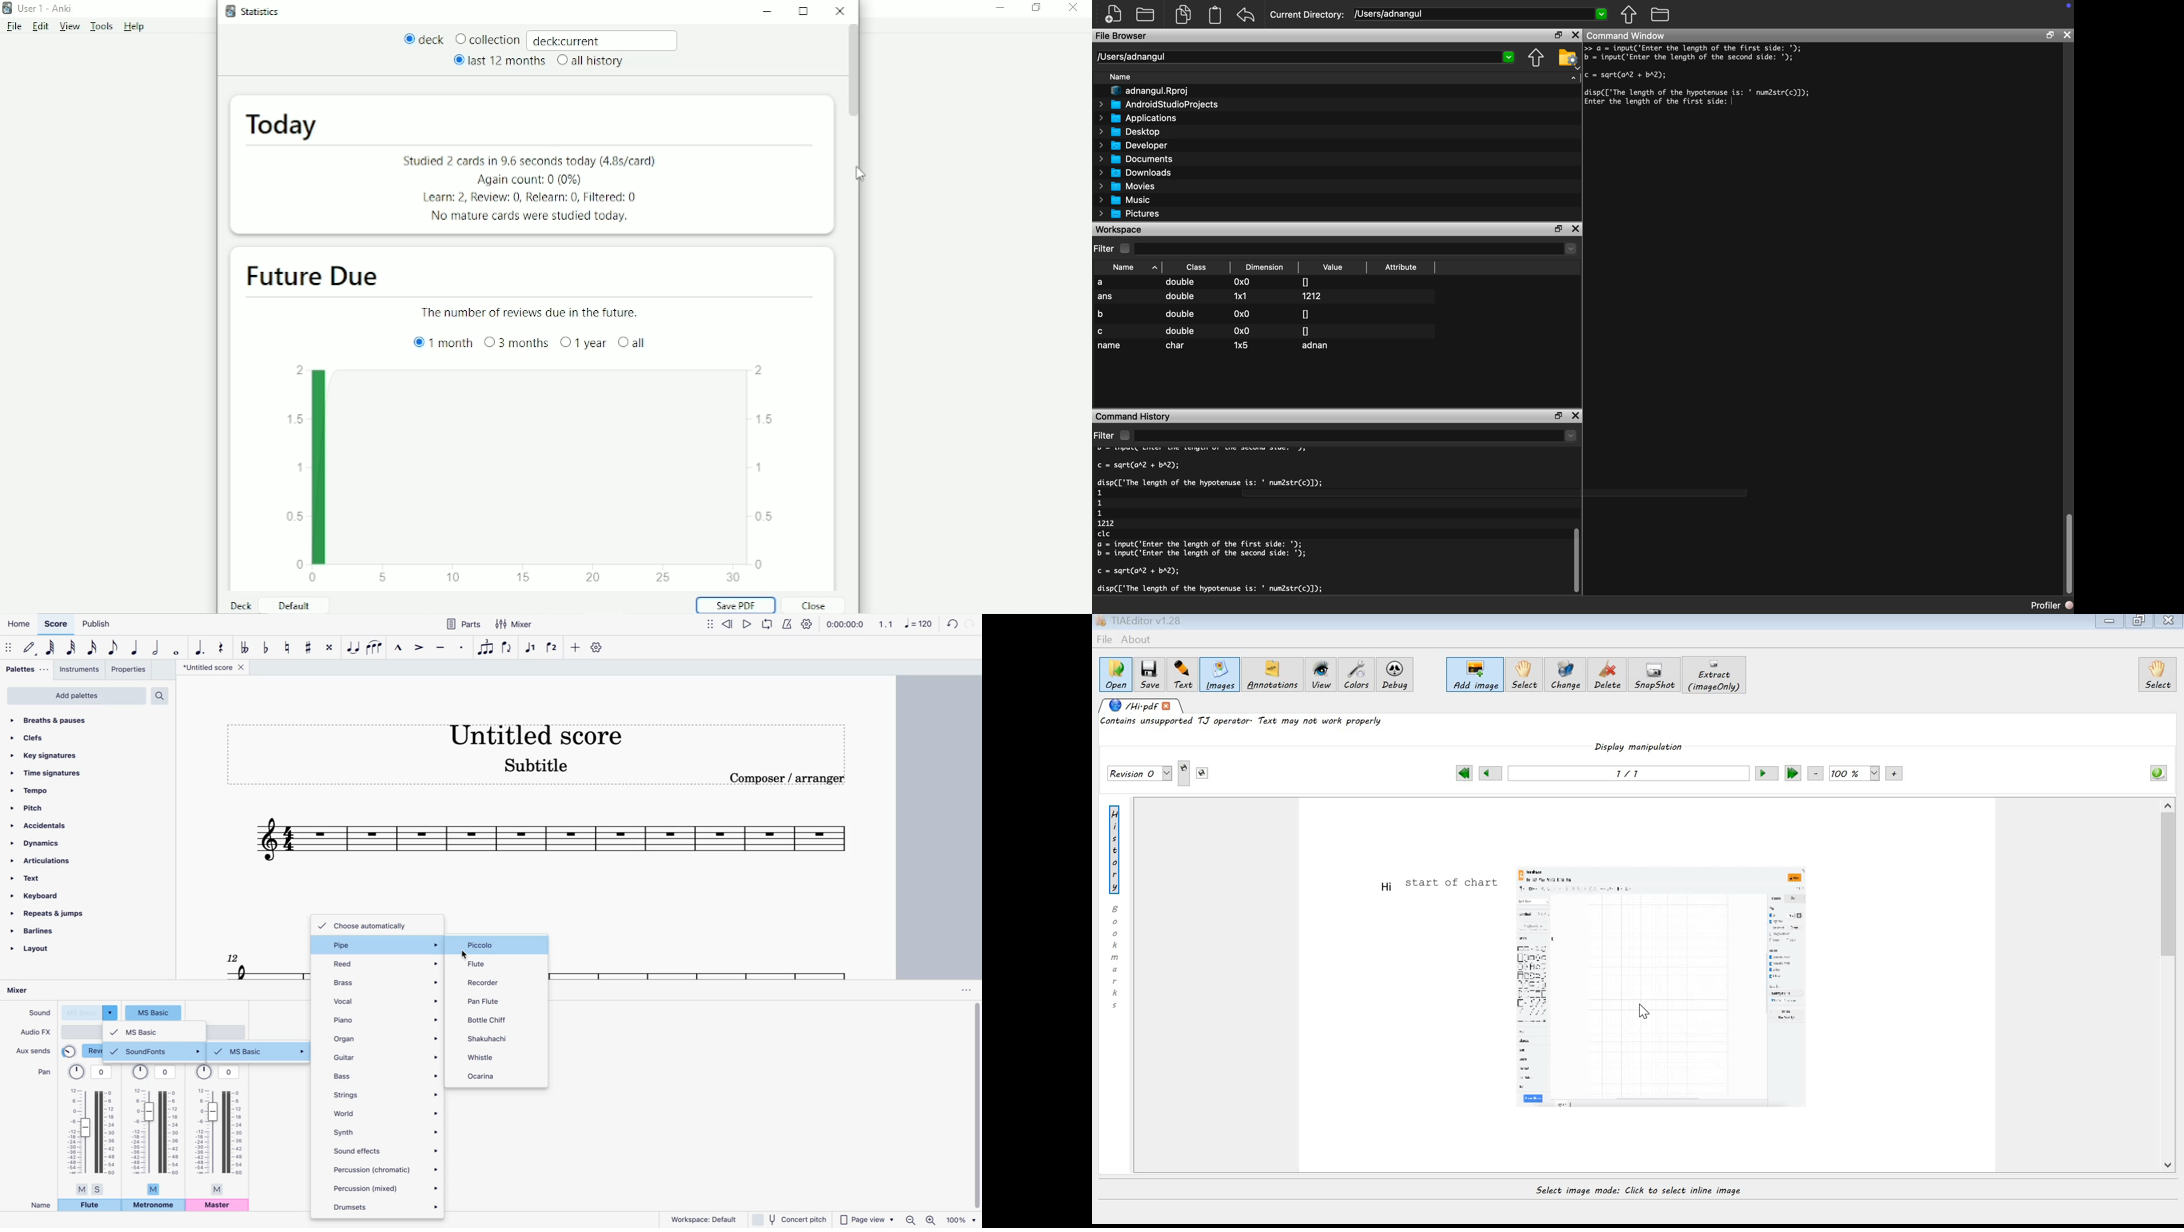 This screenshot has width=2184, height=1232. Describe the element at coordinates (98, 623) in the screenshot. I see `publish` at that location.